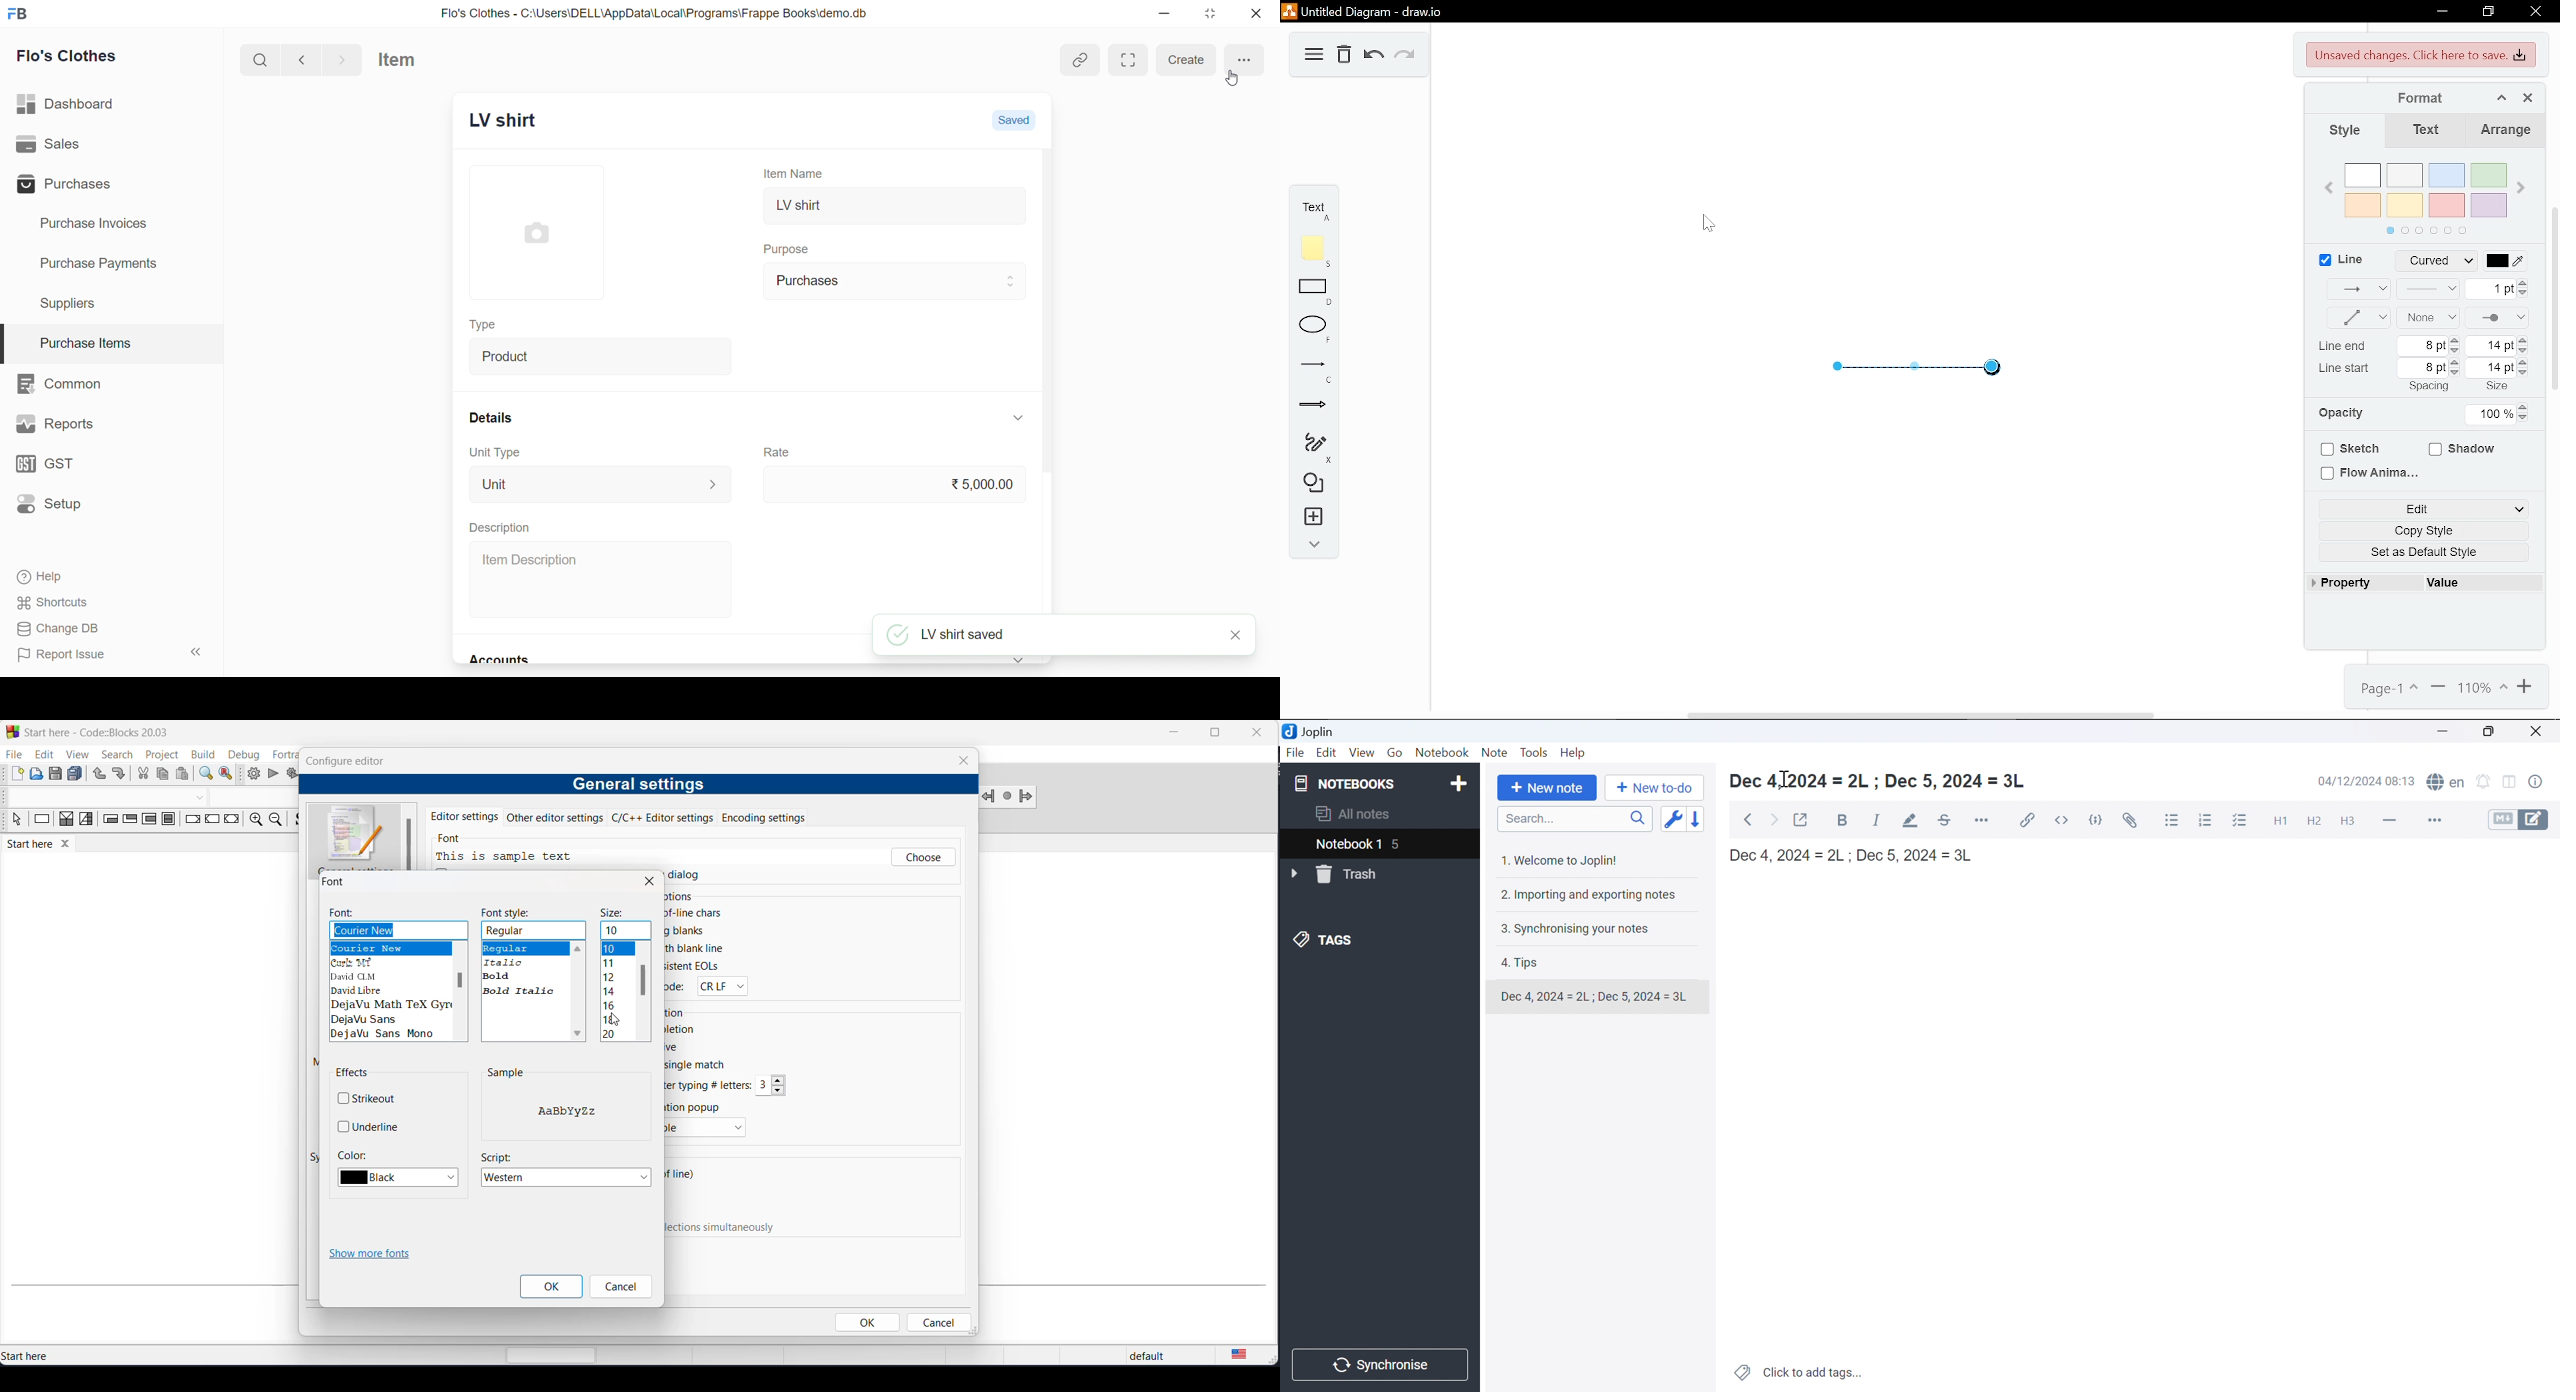  Describe the element at coordinates (2097, 820) in the screenshot. I see `Code` at that location.